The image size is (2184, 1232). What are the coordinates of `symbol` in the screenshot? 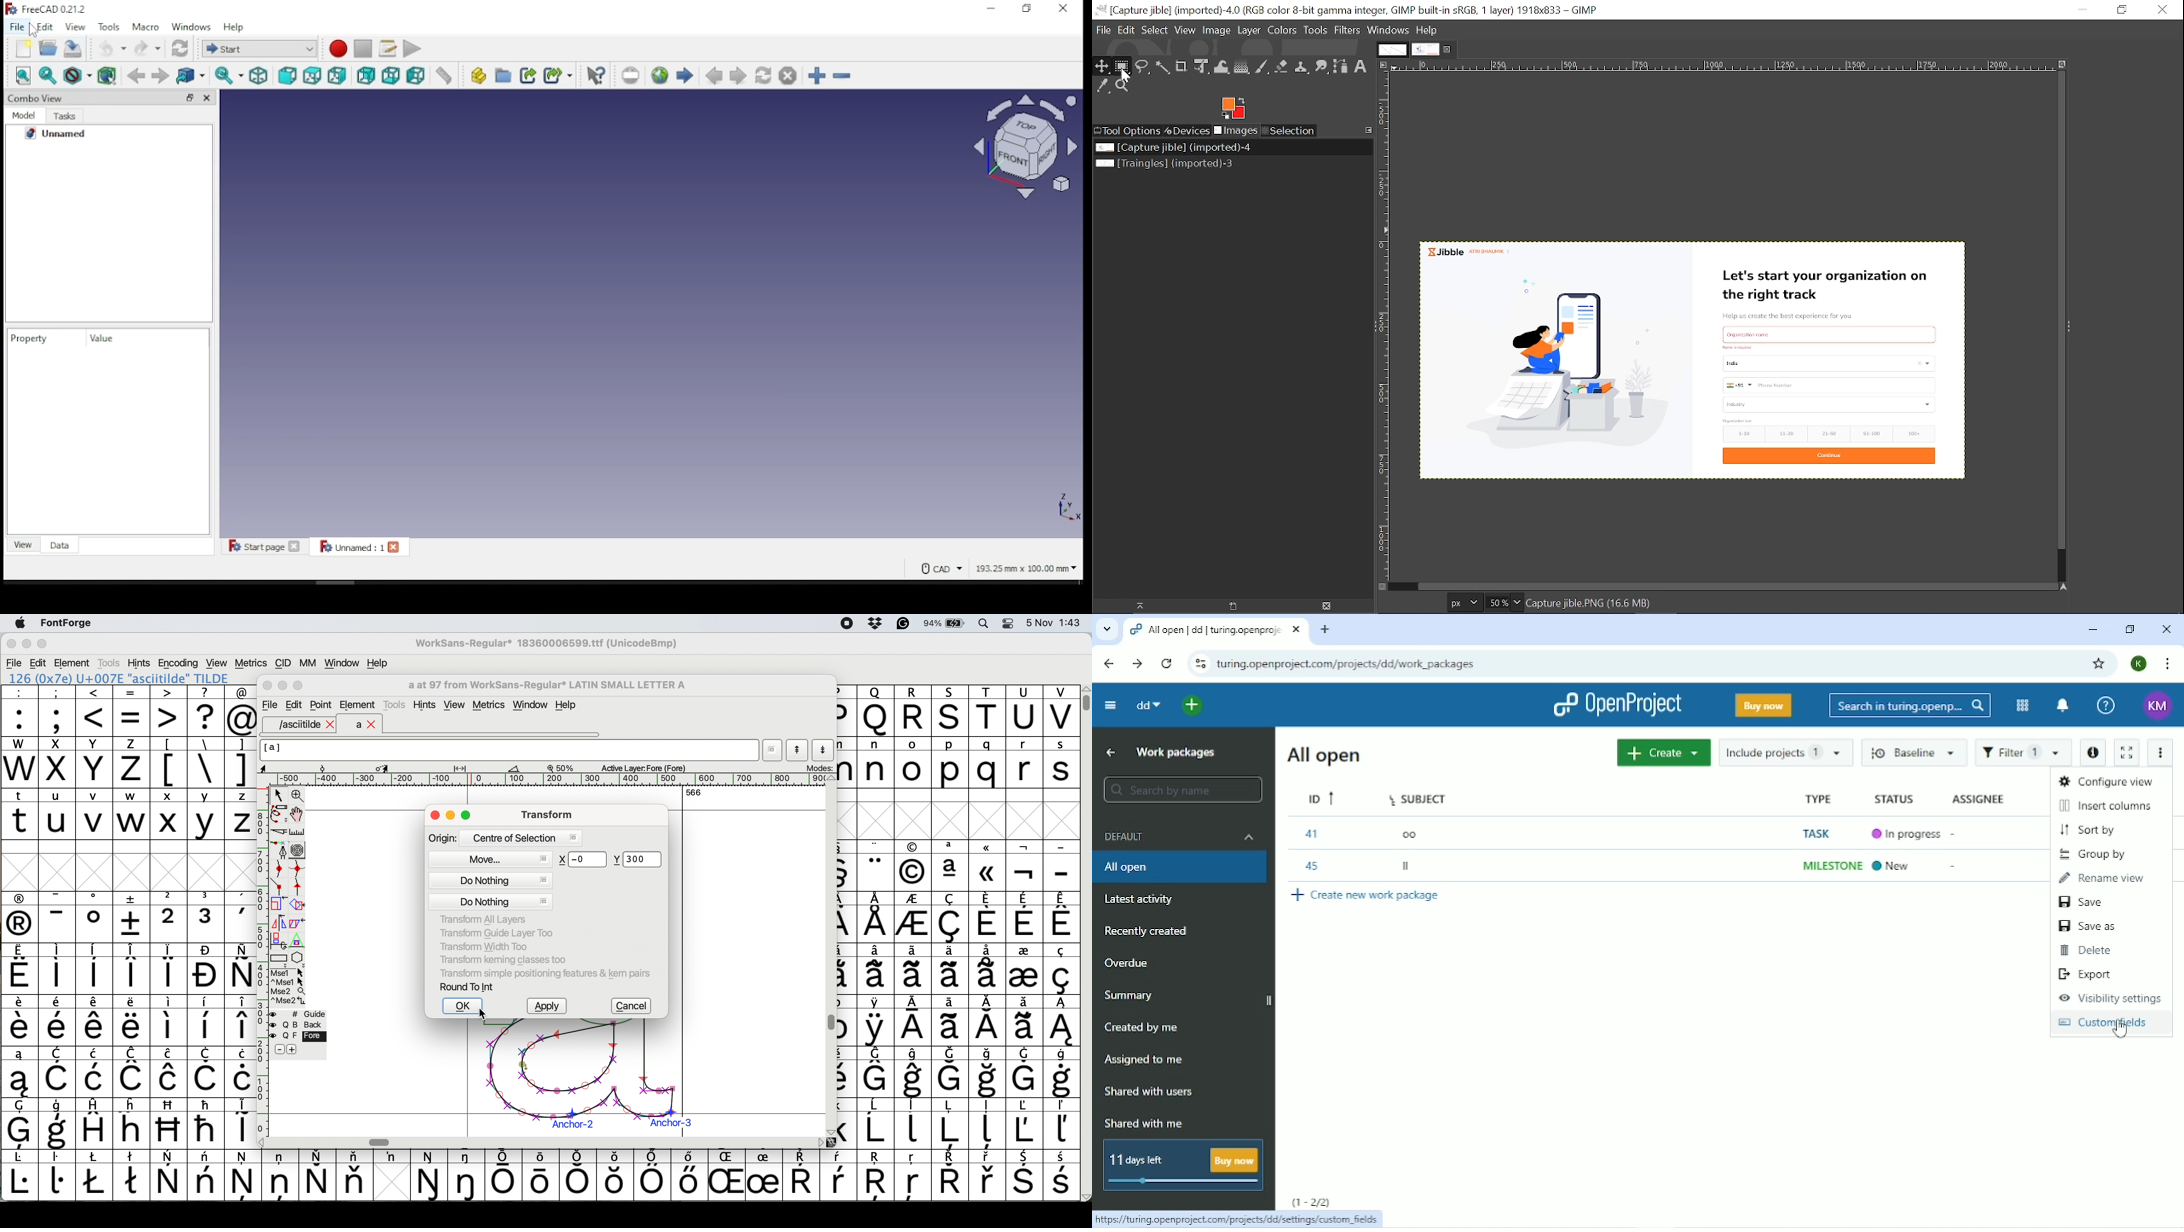 It's located at (132, 1073).